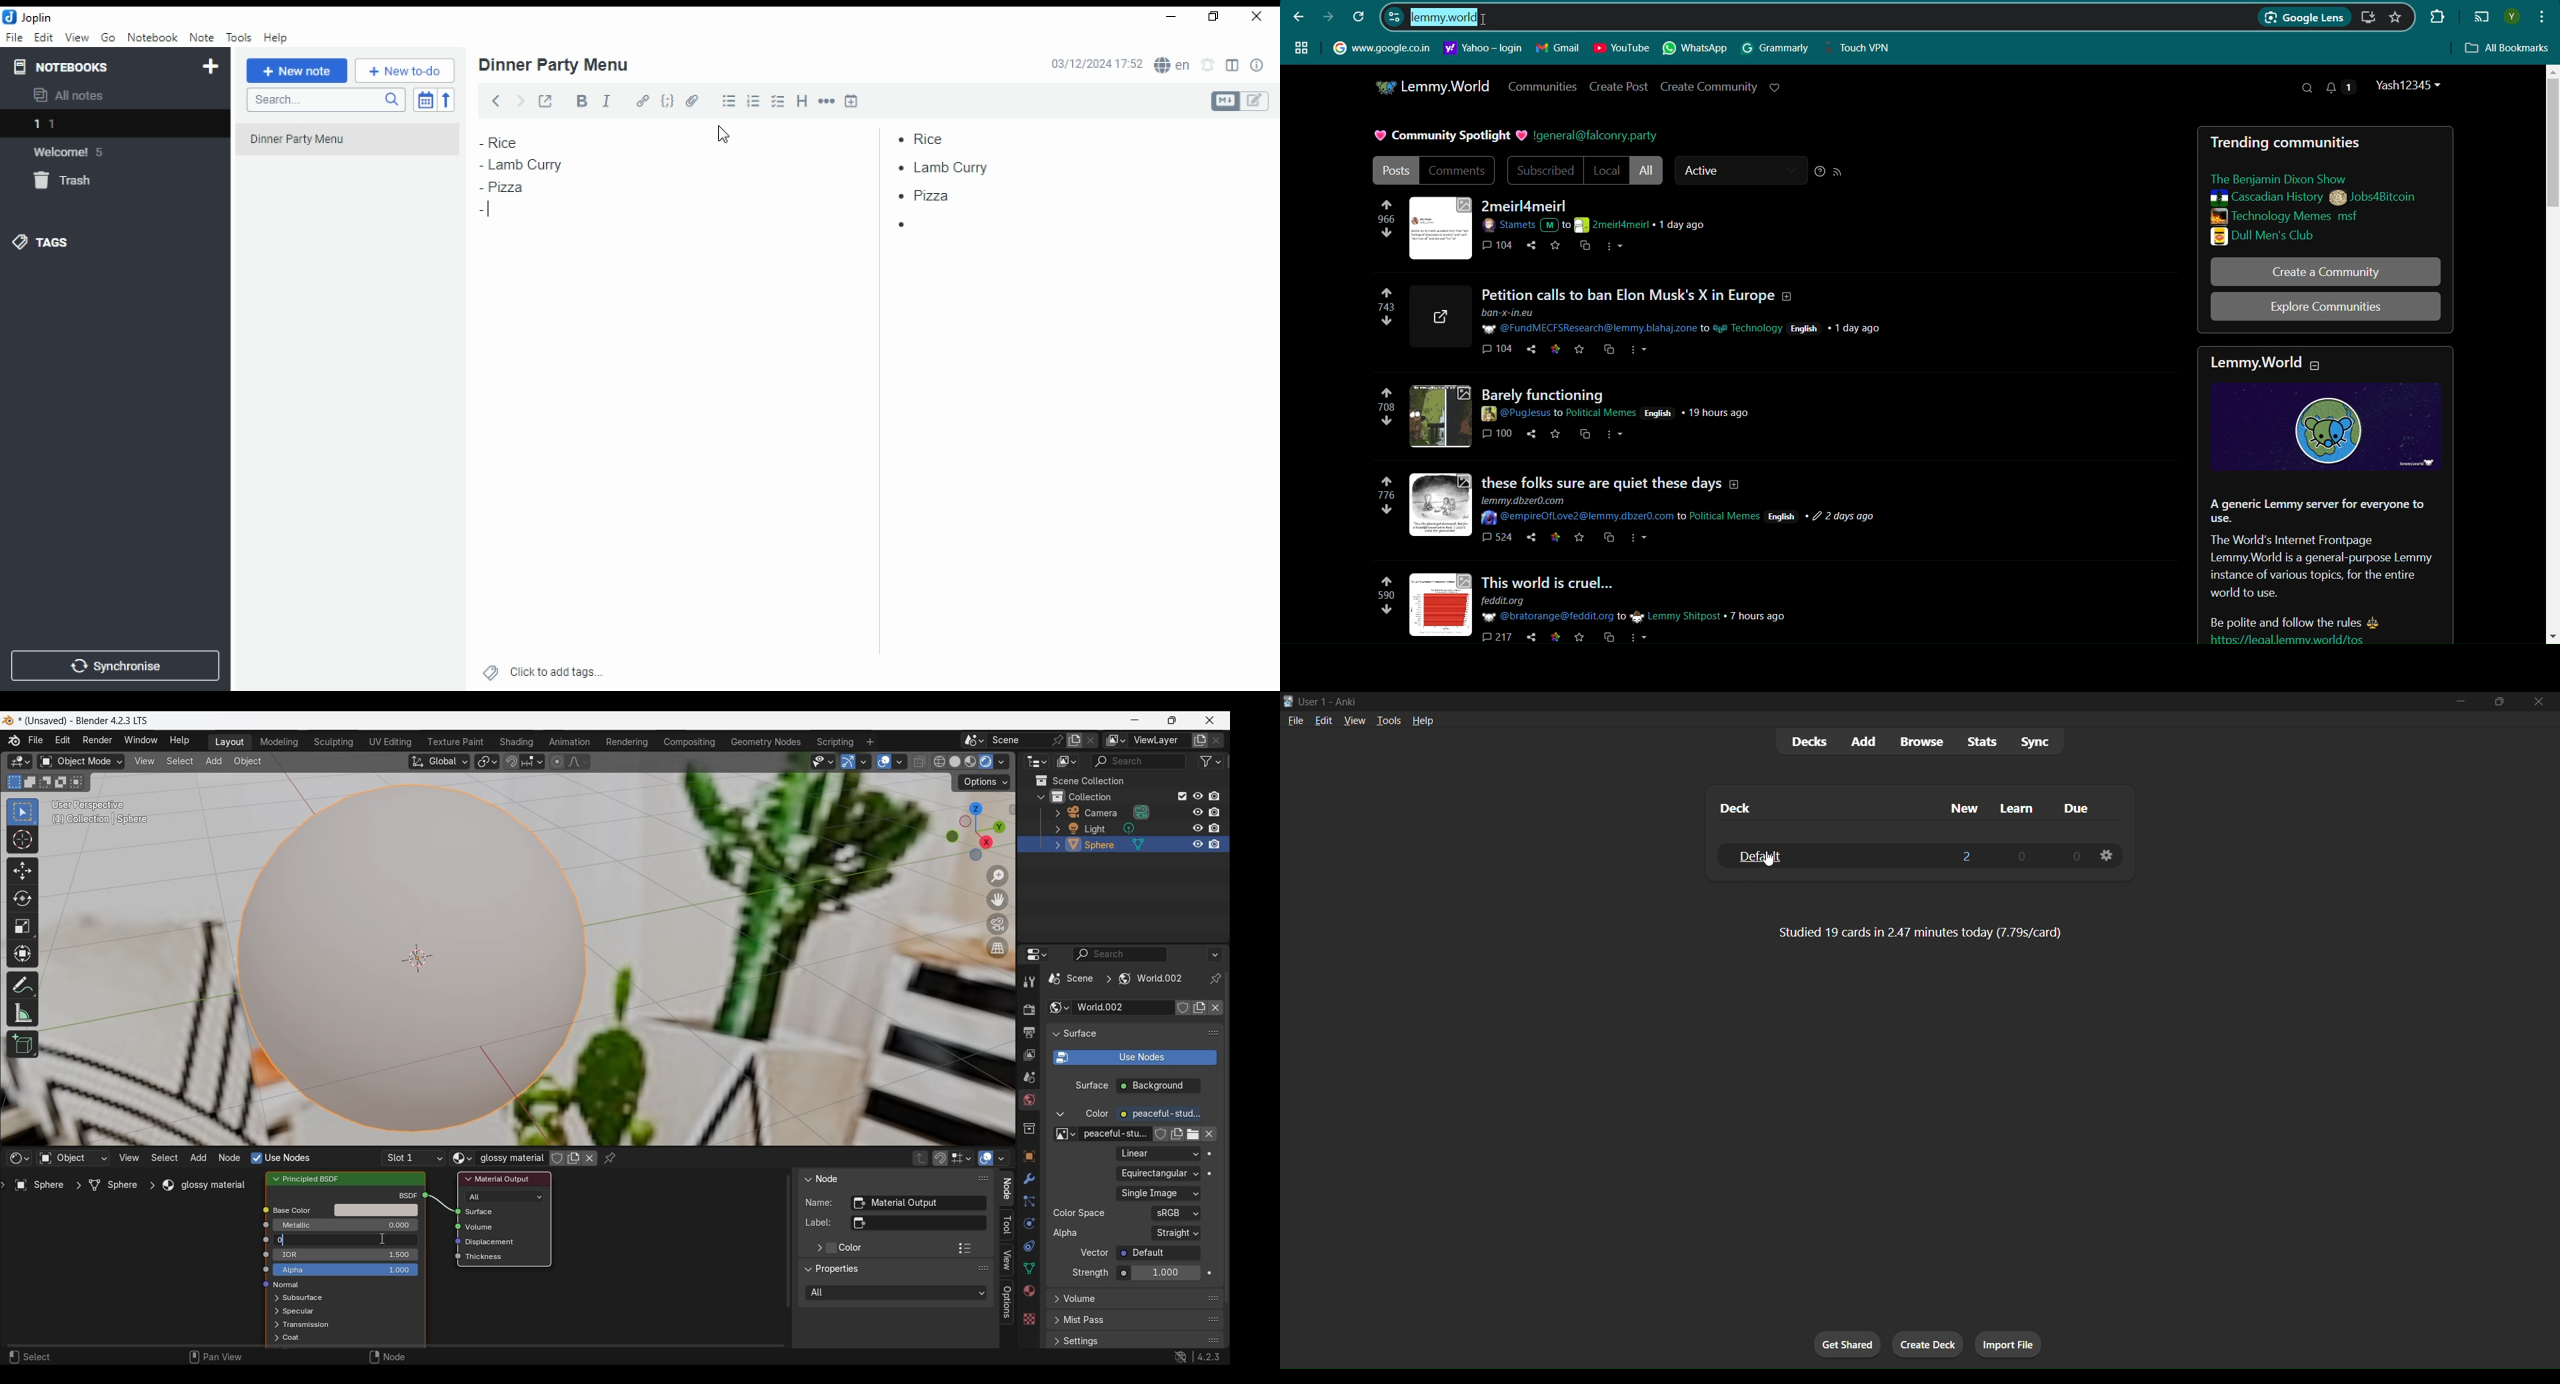 This screenshot has width=2576, height=1400. Describe the element at coordinates (1210, 762) in the screenshot. I see `Filter` at that location.